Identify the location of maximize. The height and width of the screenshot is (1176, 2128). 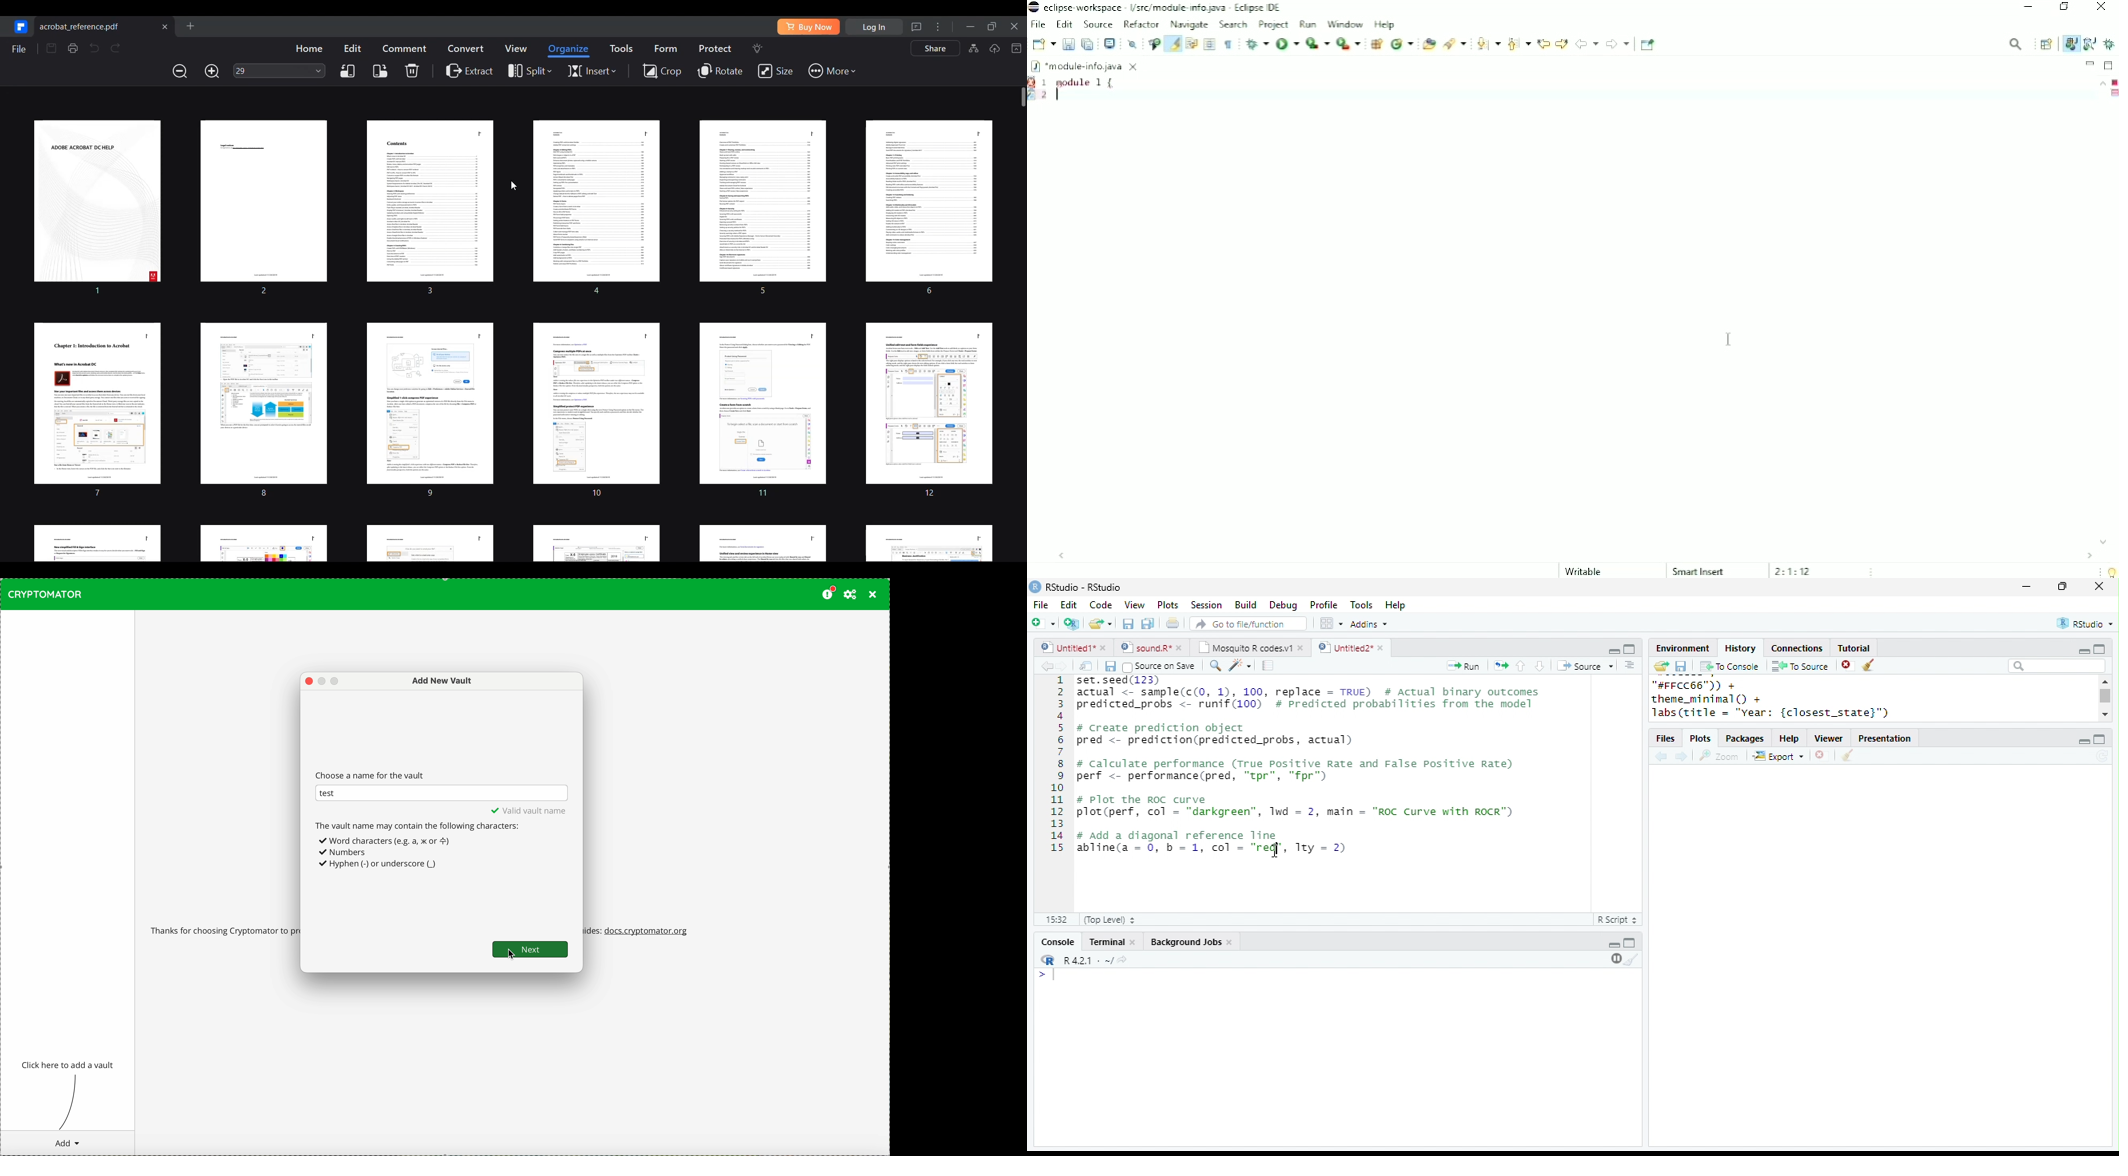
(2098, 648).